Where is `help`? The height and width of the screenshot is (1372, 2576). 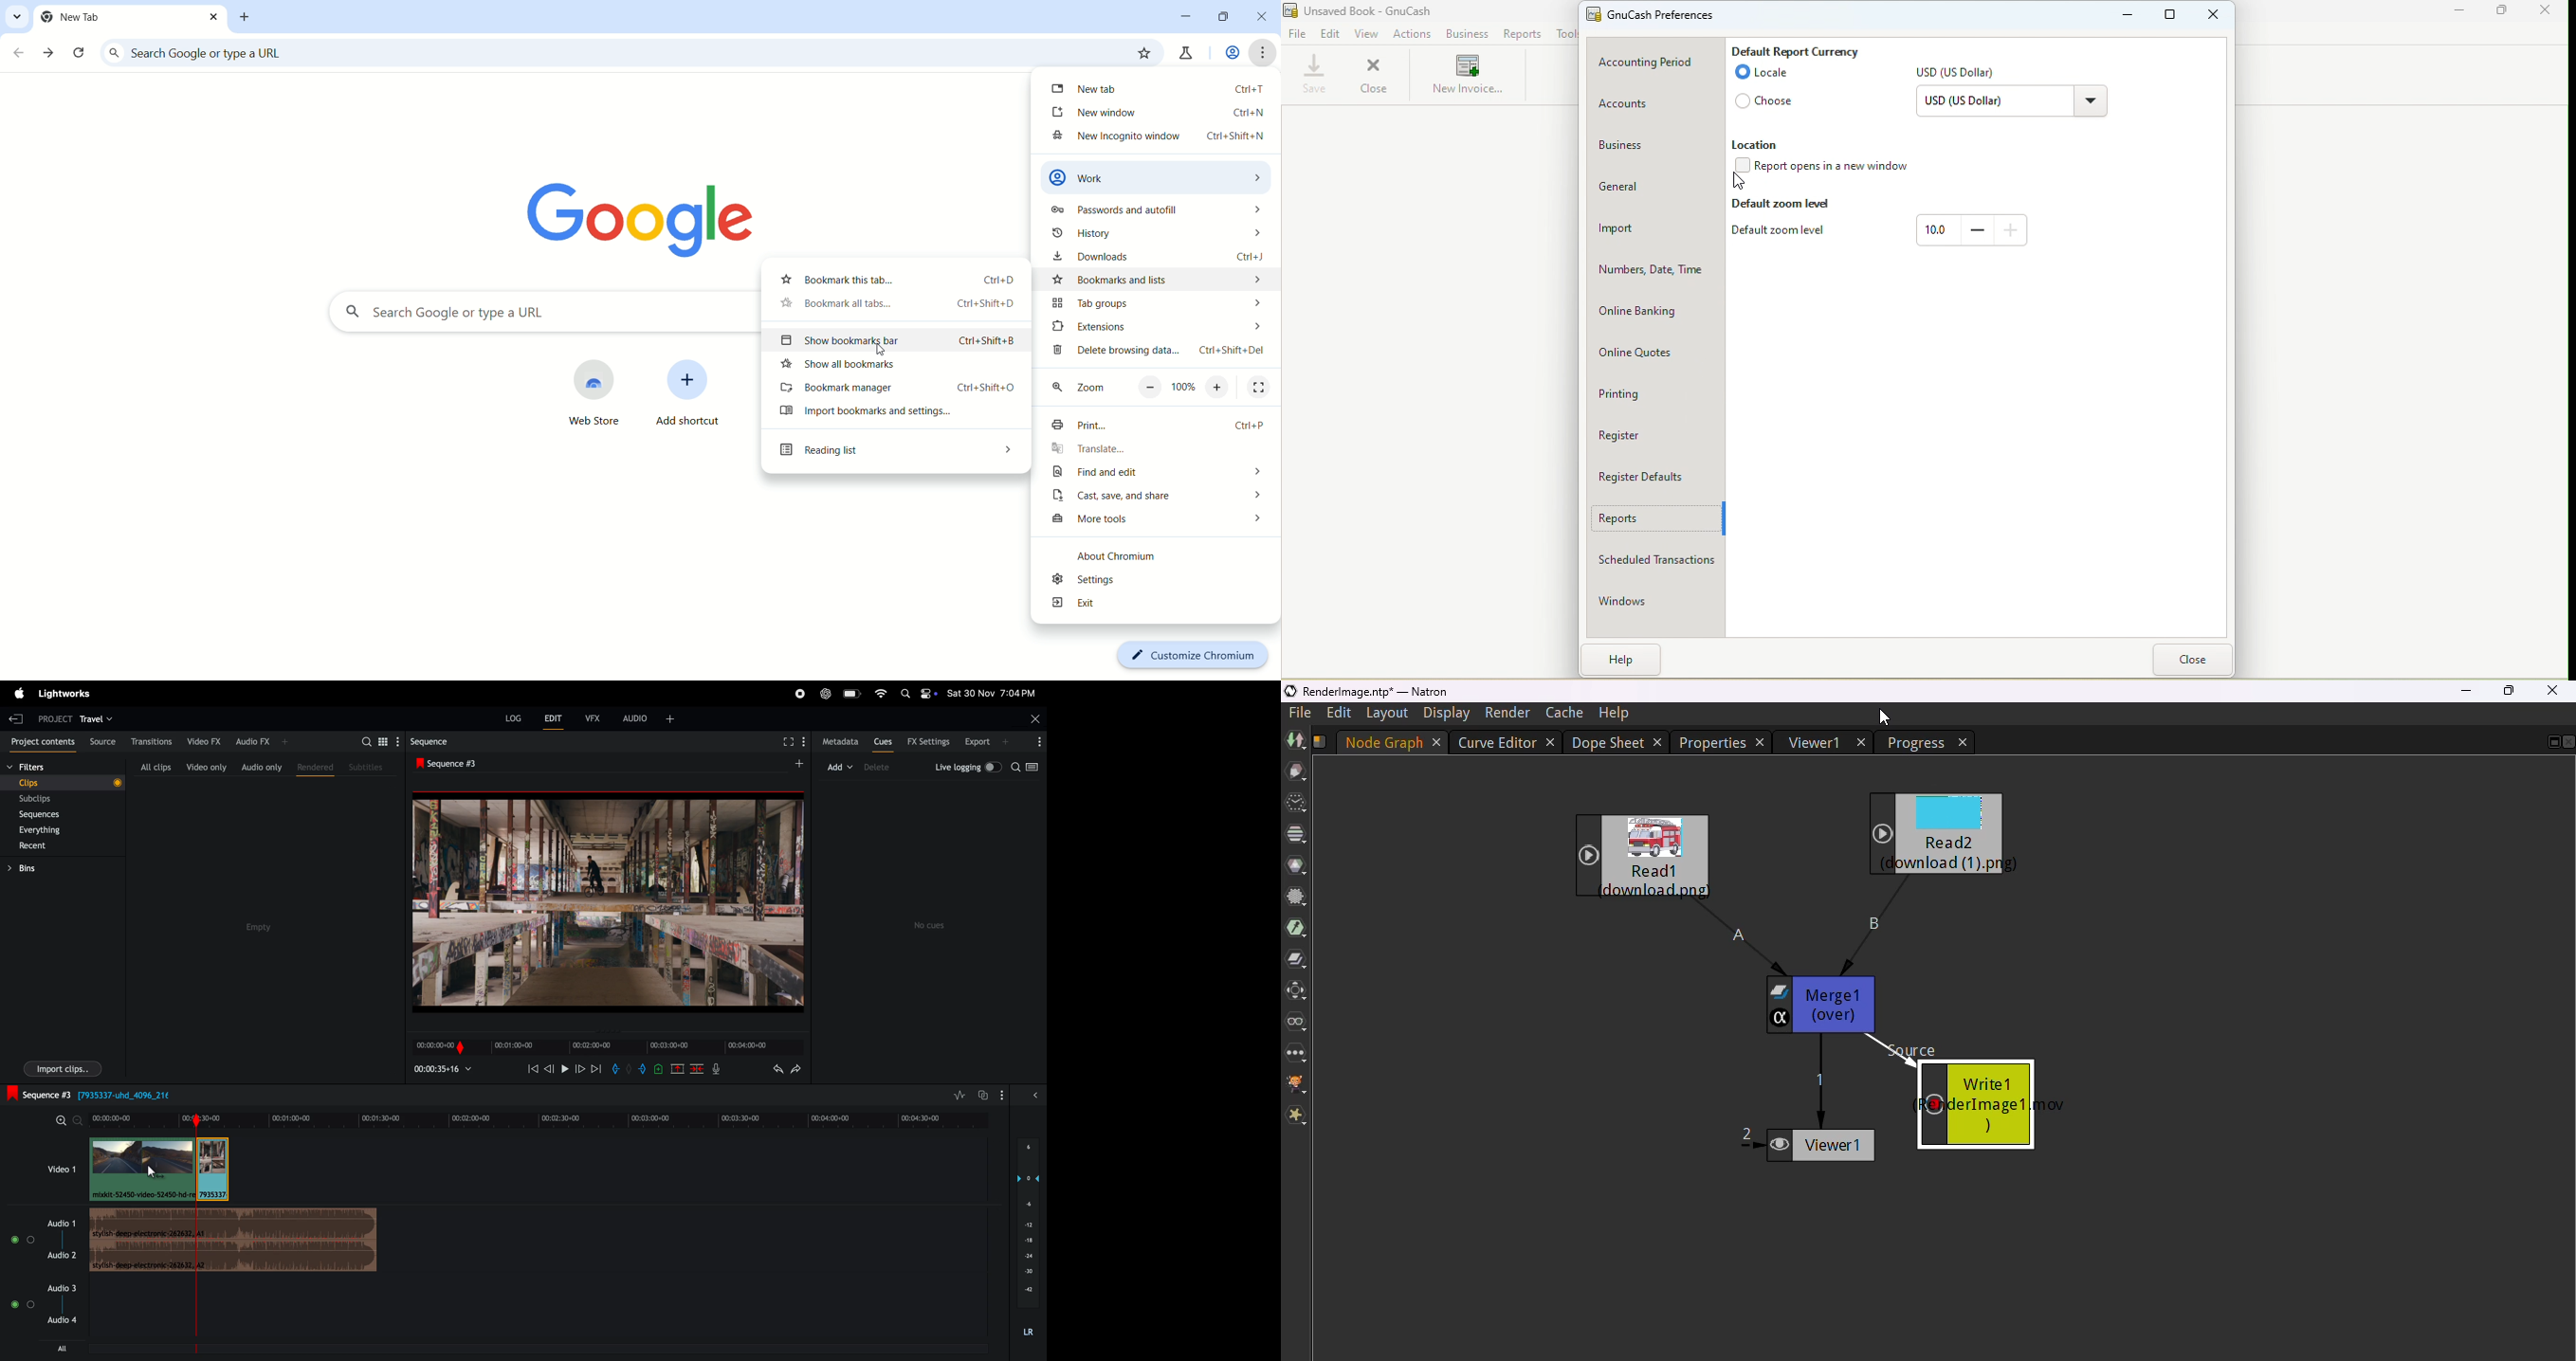 help is located at coordinates (1627, 659).